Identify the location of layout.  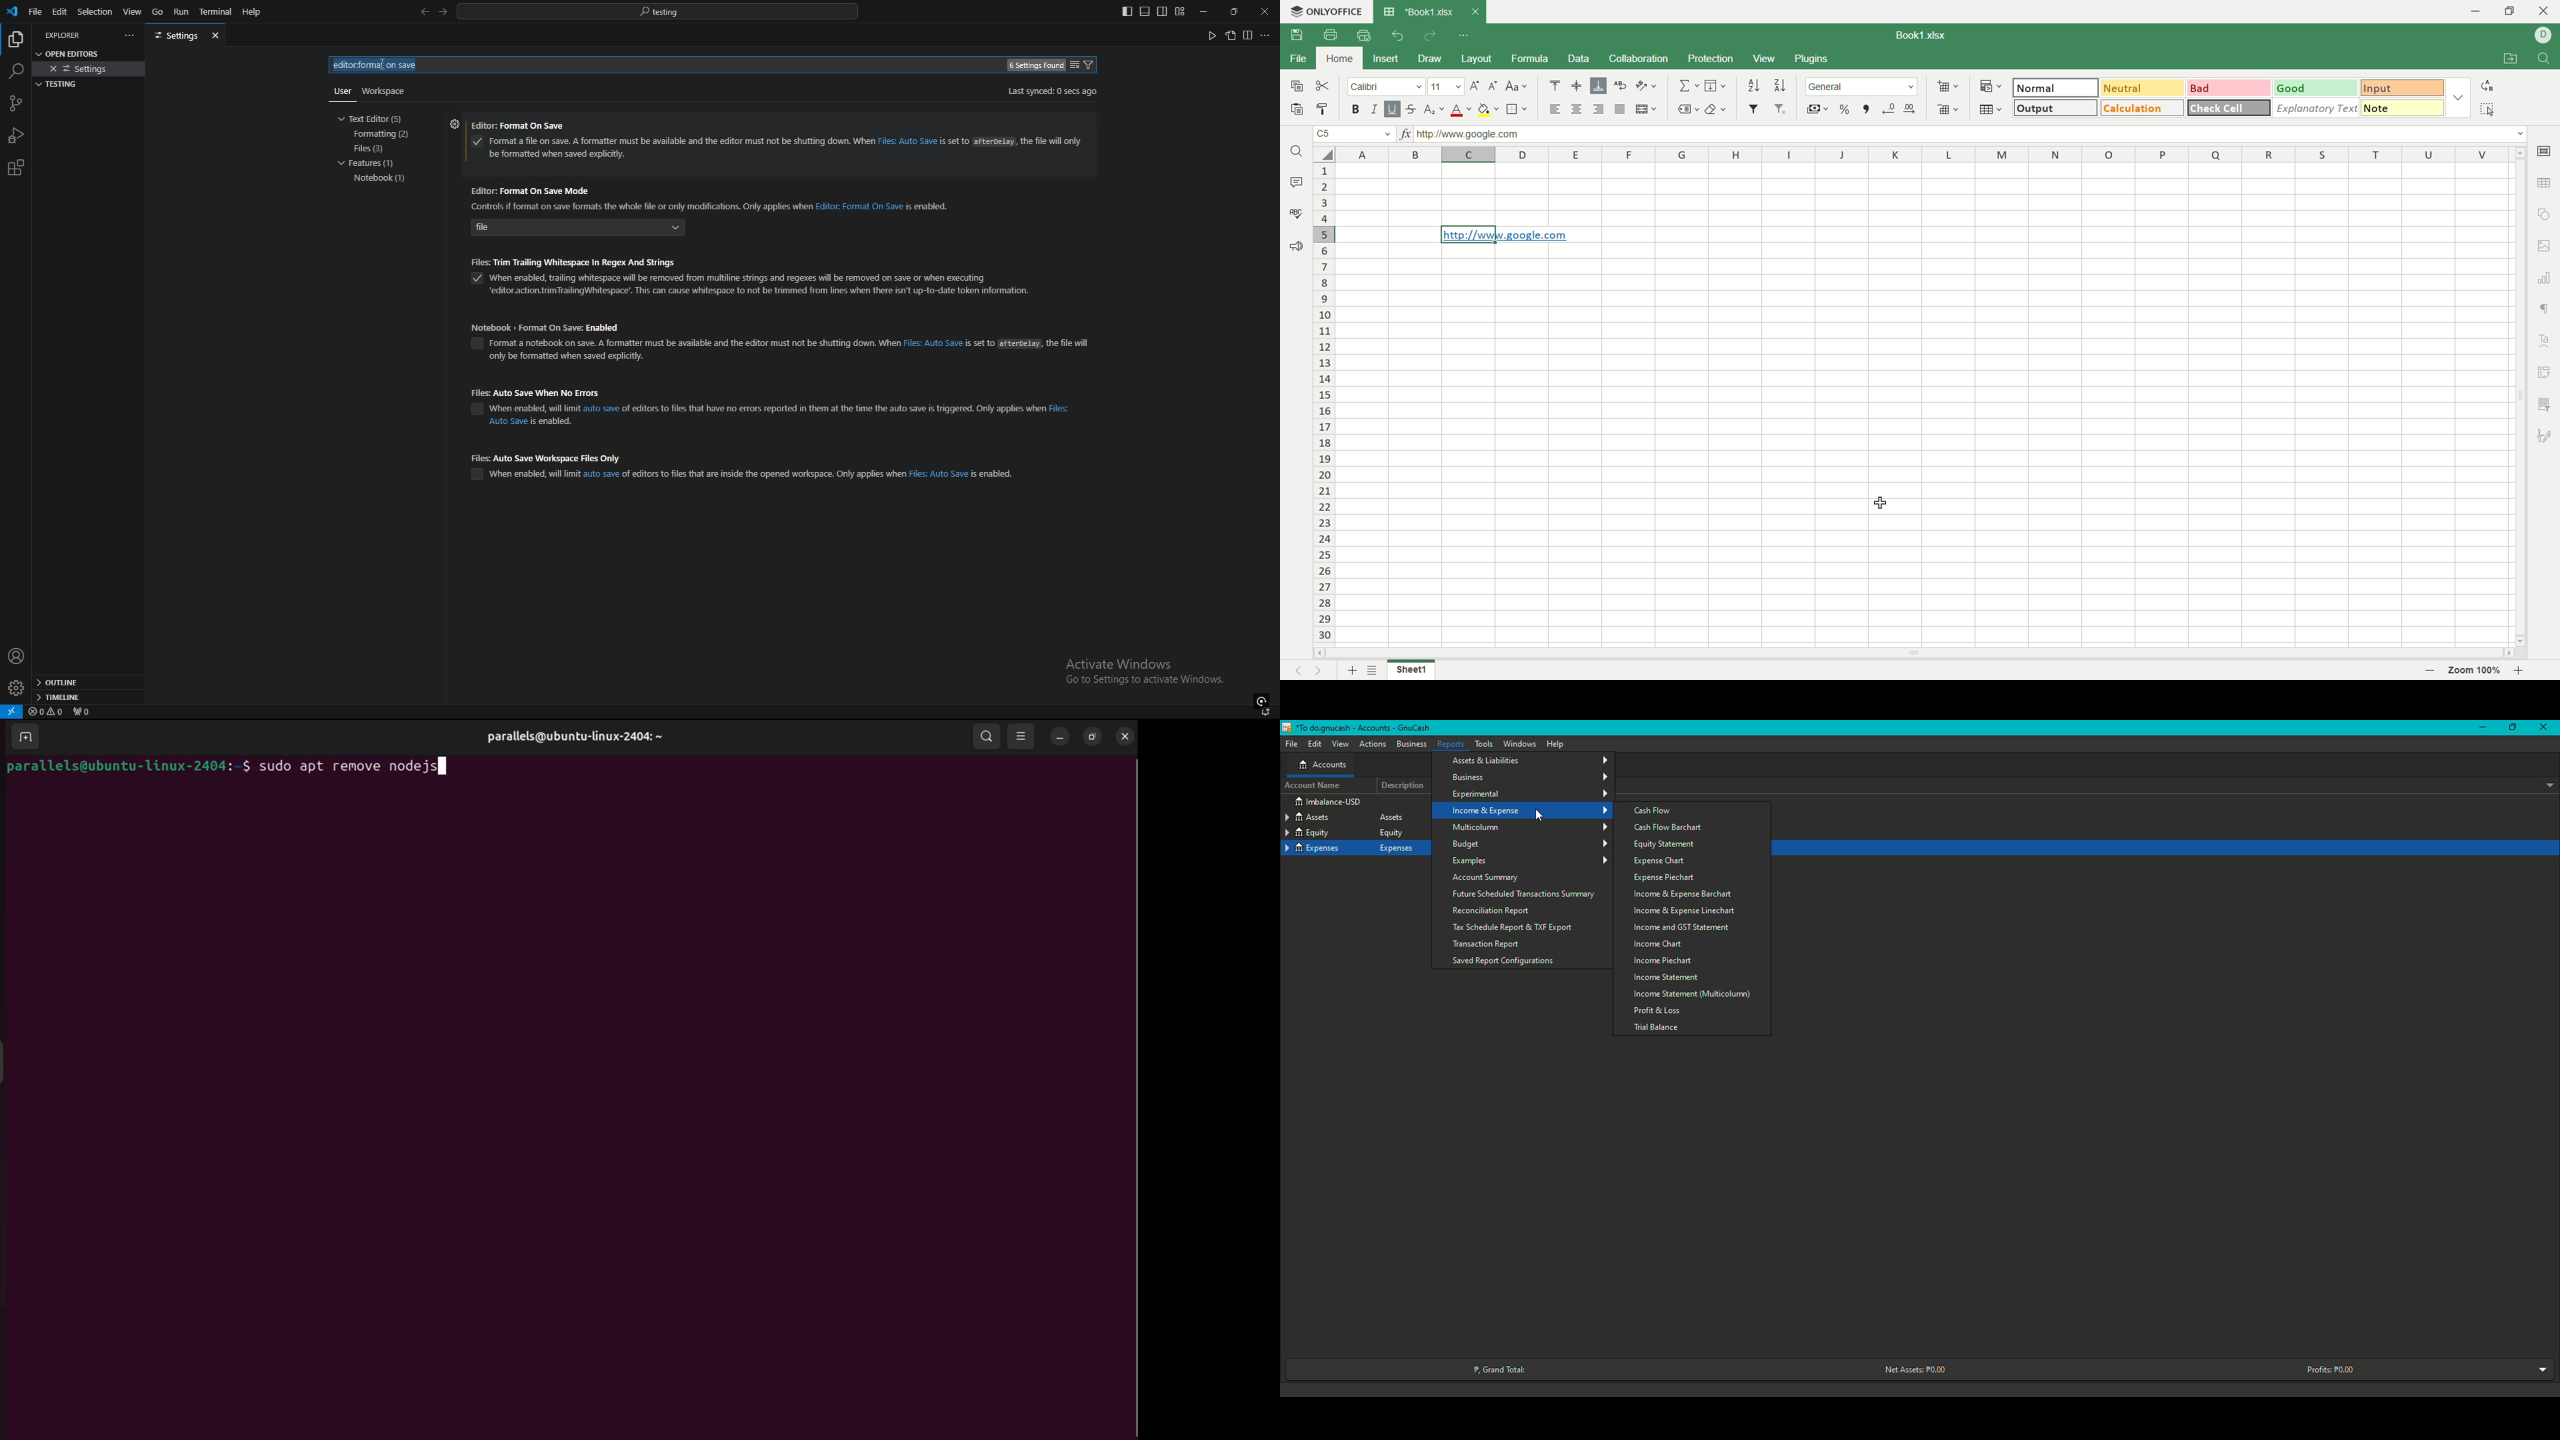
(1477, 58).